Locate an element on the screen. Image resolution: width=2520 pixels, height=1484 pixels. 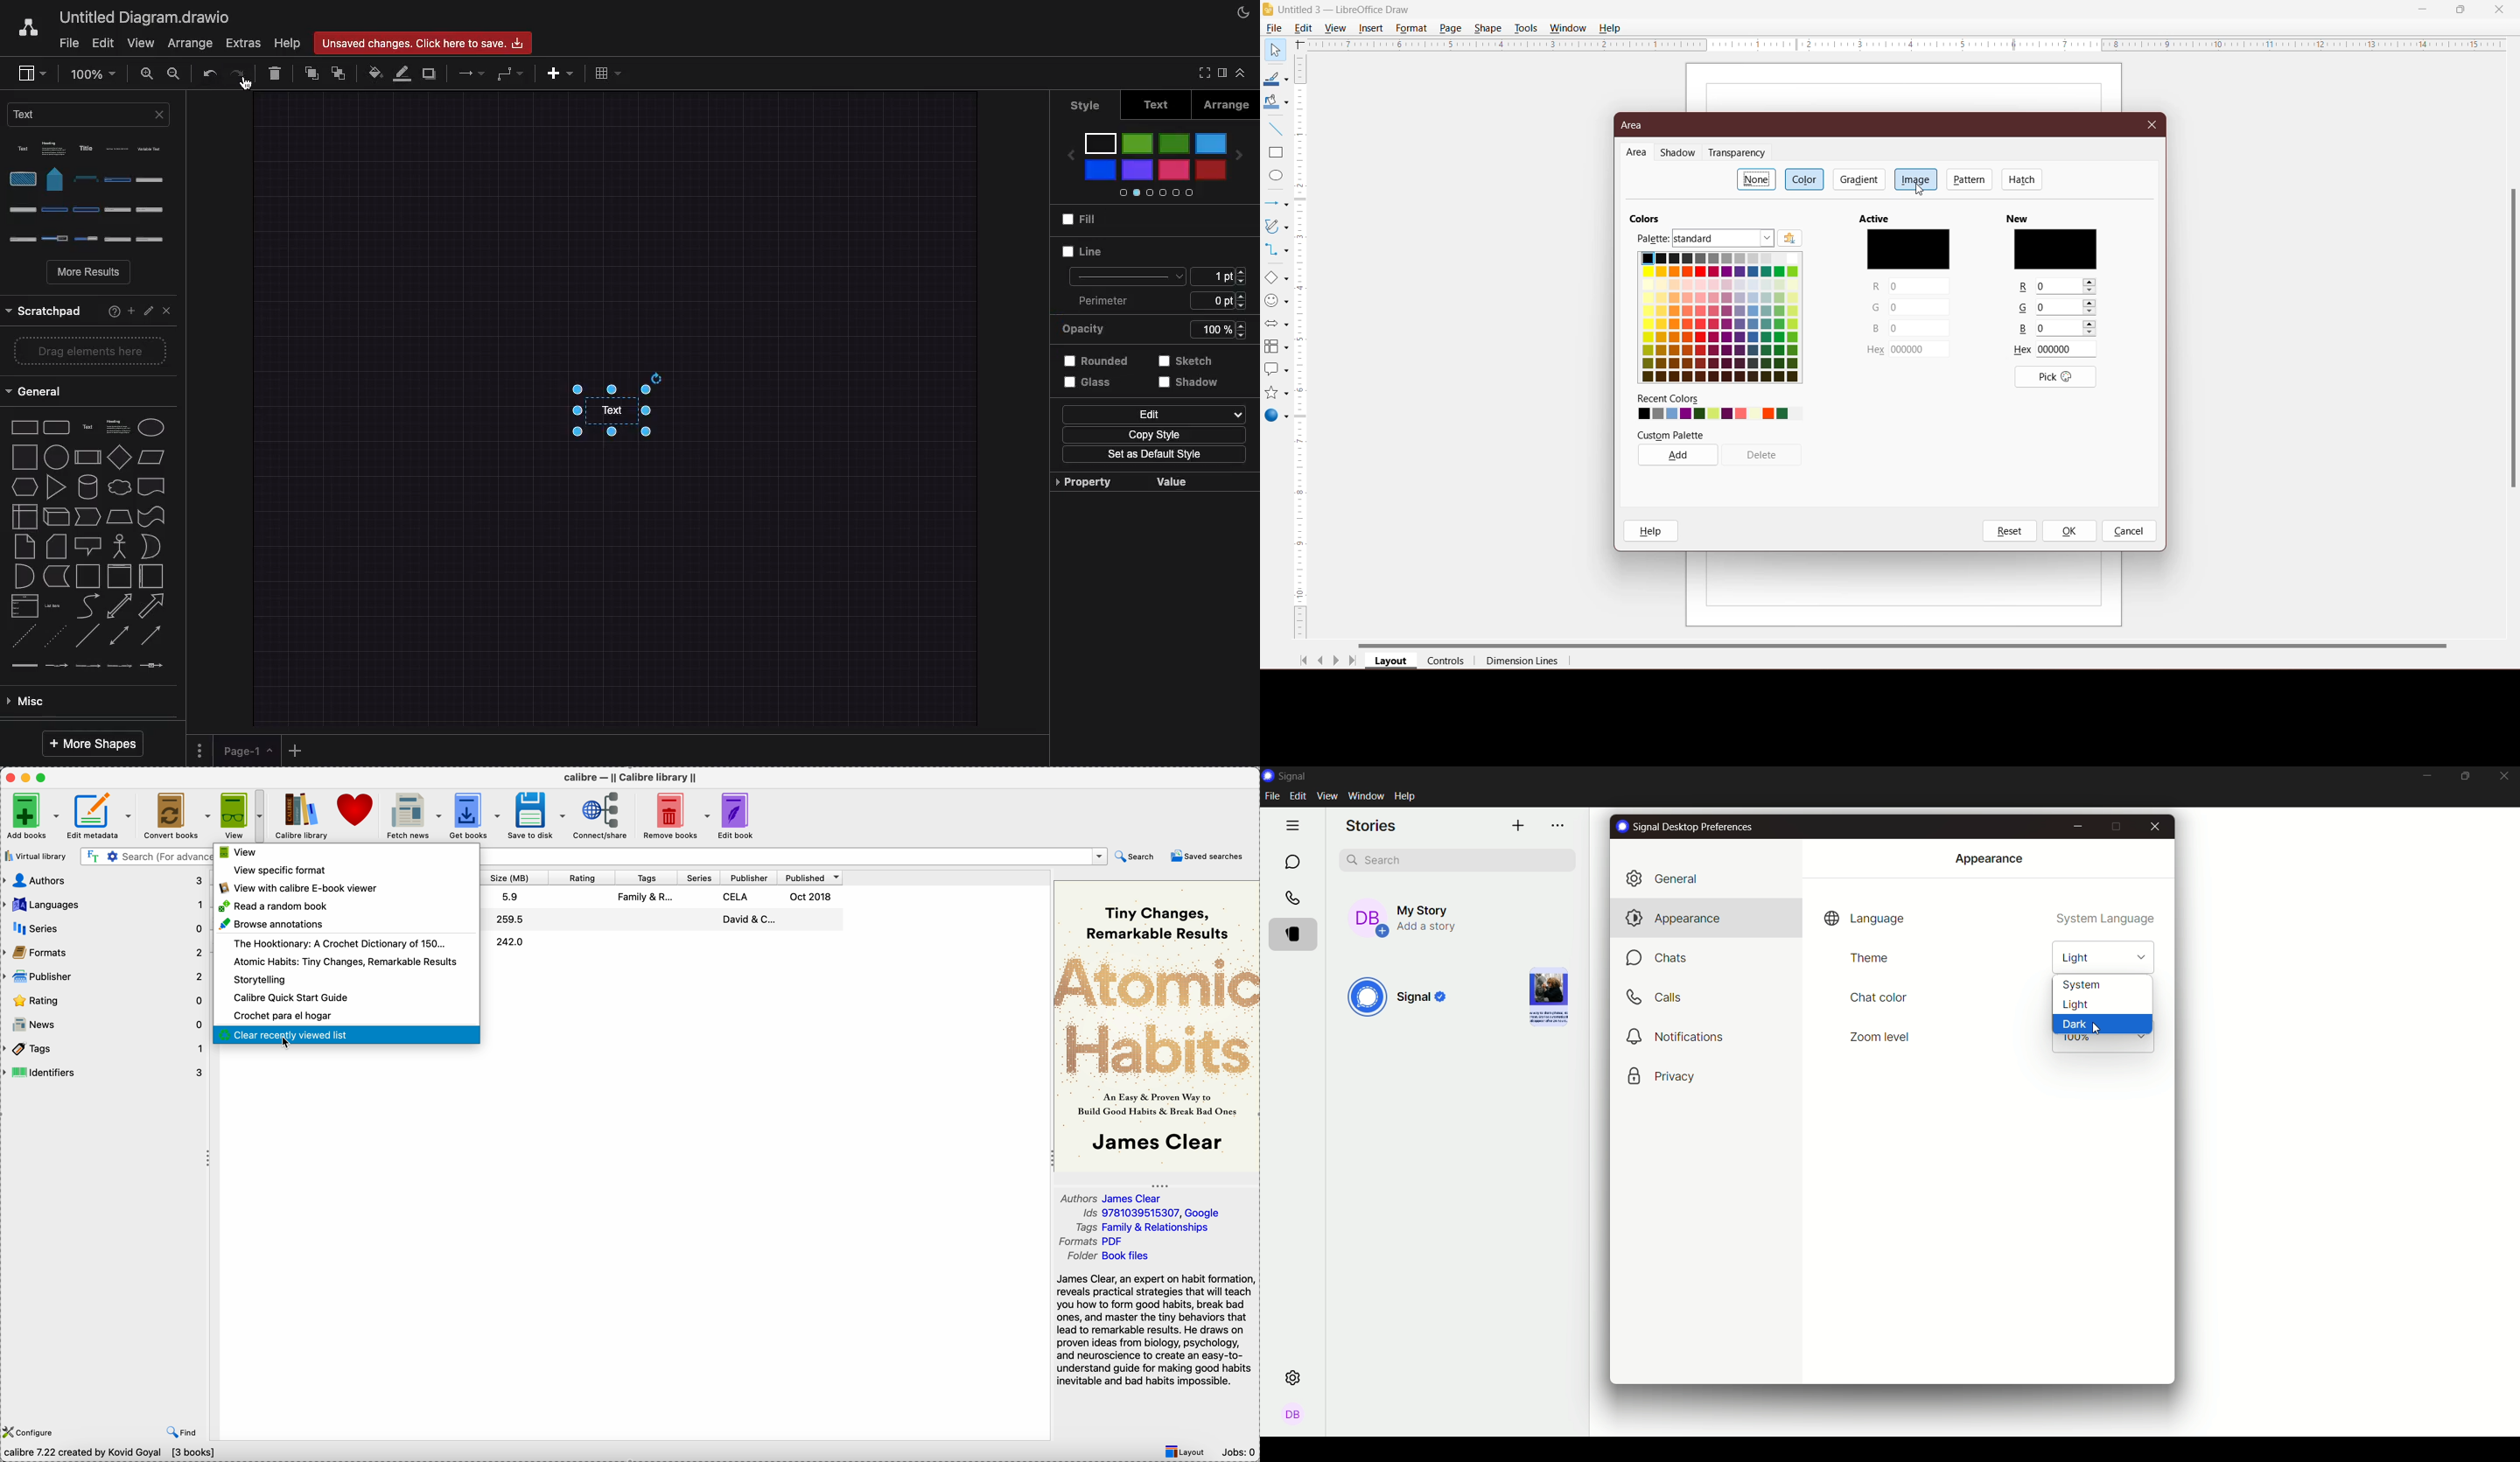
Color is located at coordinates (1806, 179).